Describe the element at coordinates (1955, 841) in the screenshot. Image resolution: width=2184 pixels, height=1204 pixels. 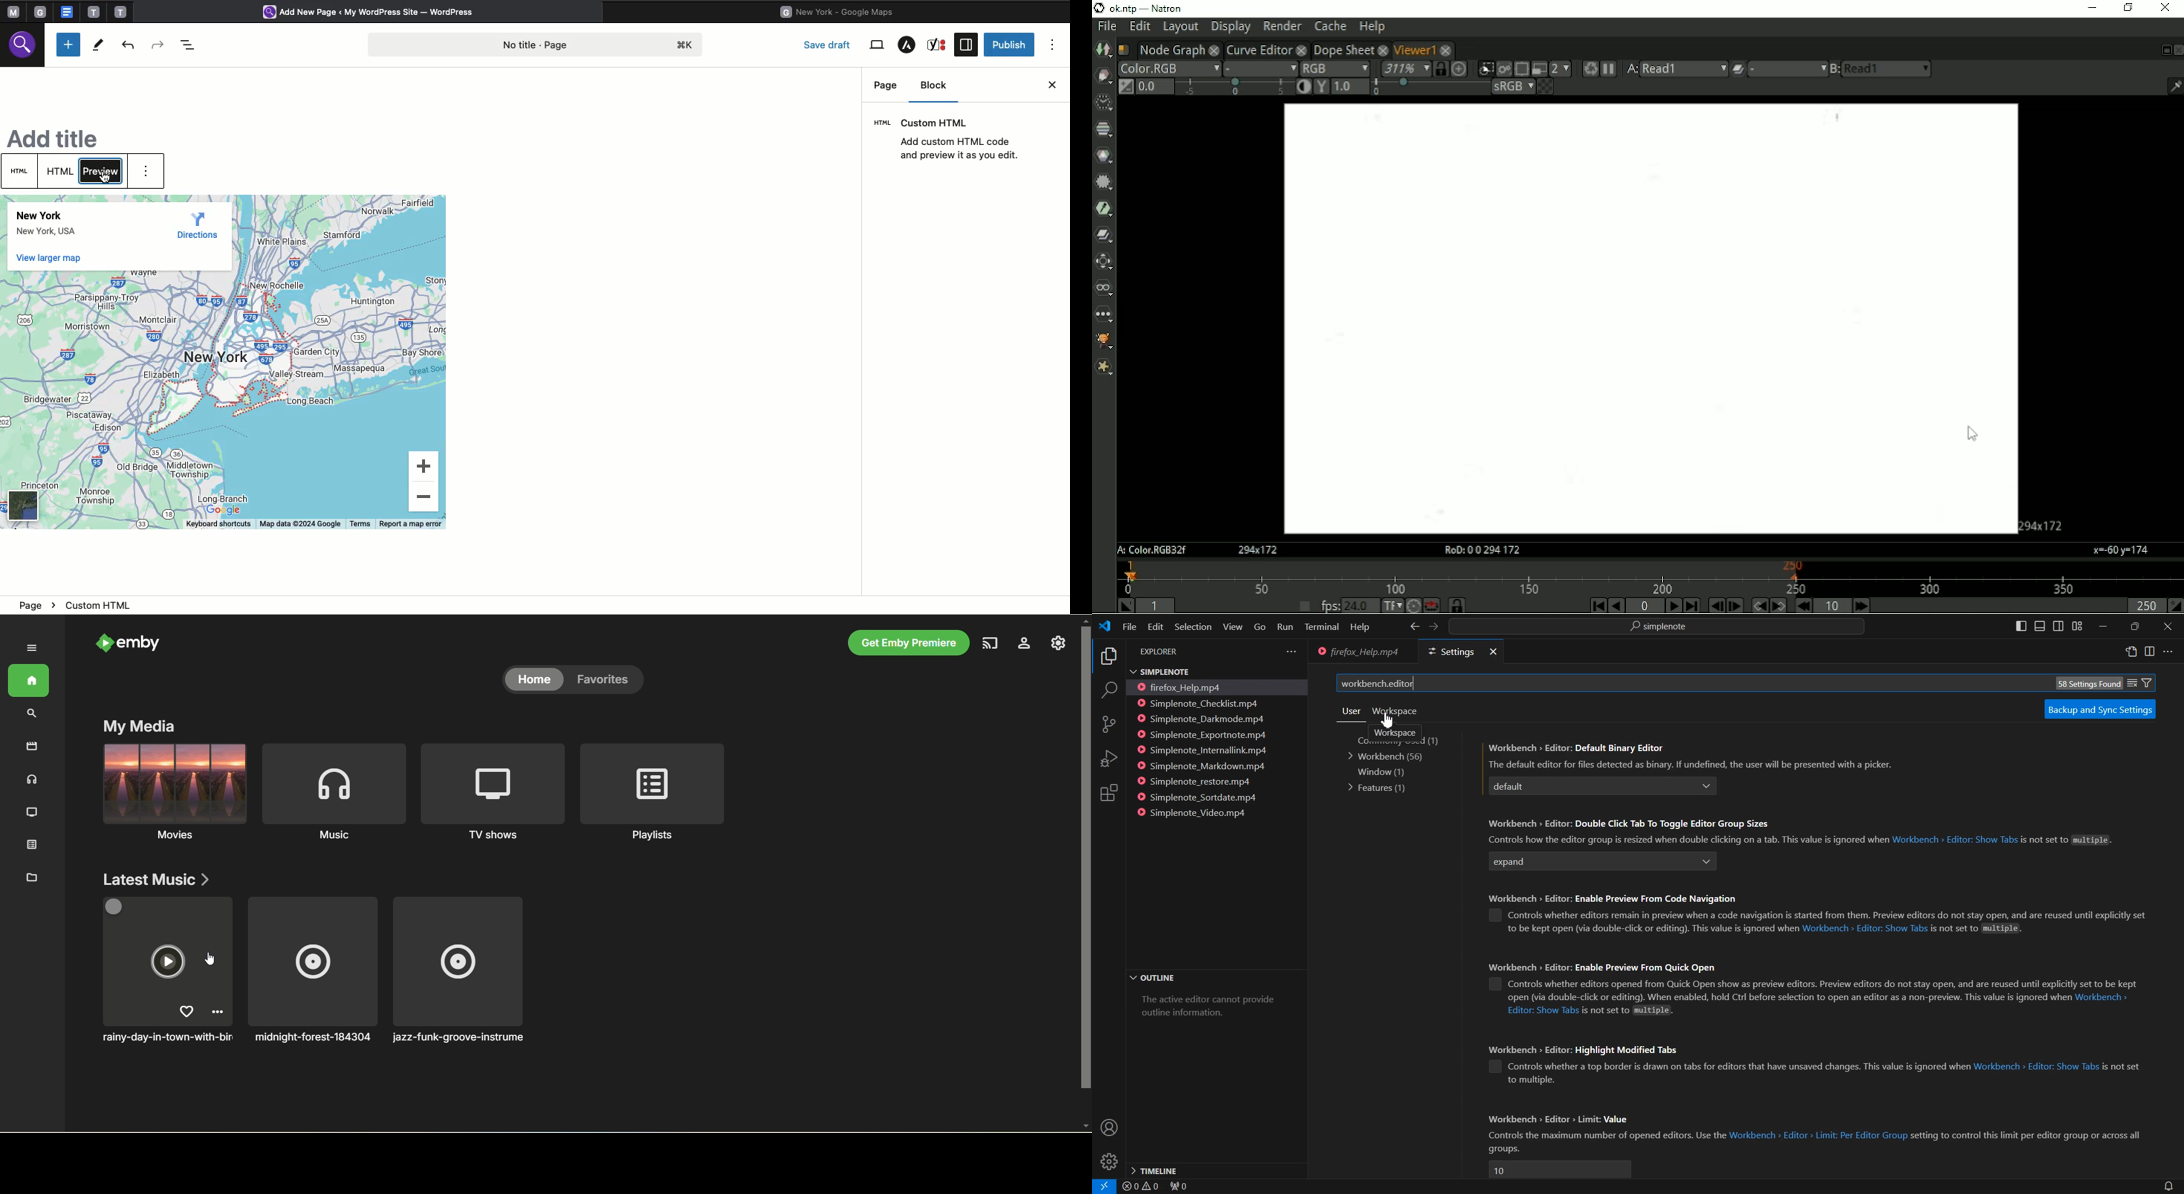
I see `Hyperlink for file adress` at that location.